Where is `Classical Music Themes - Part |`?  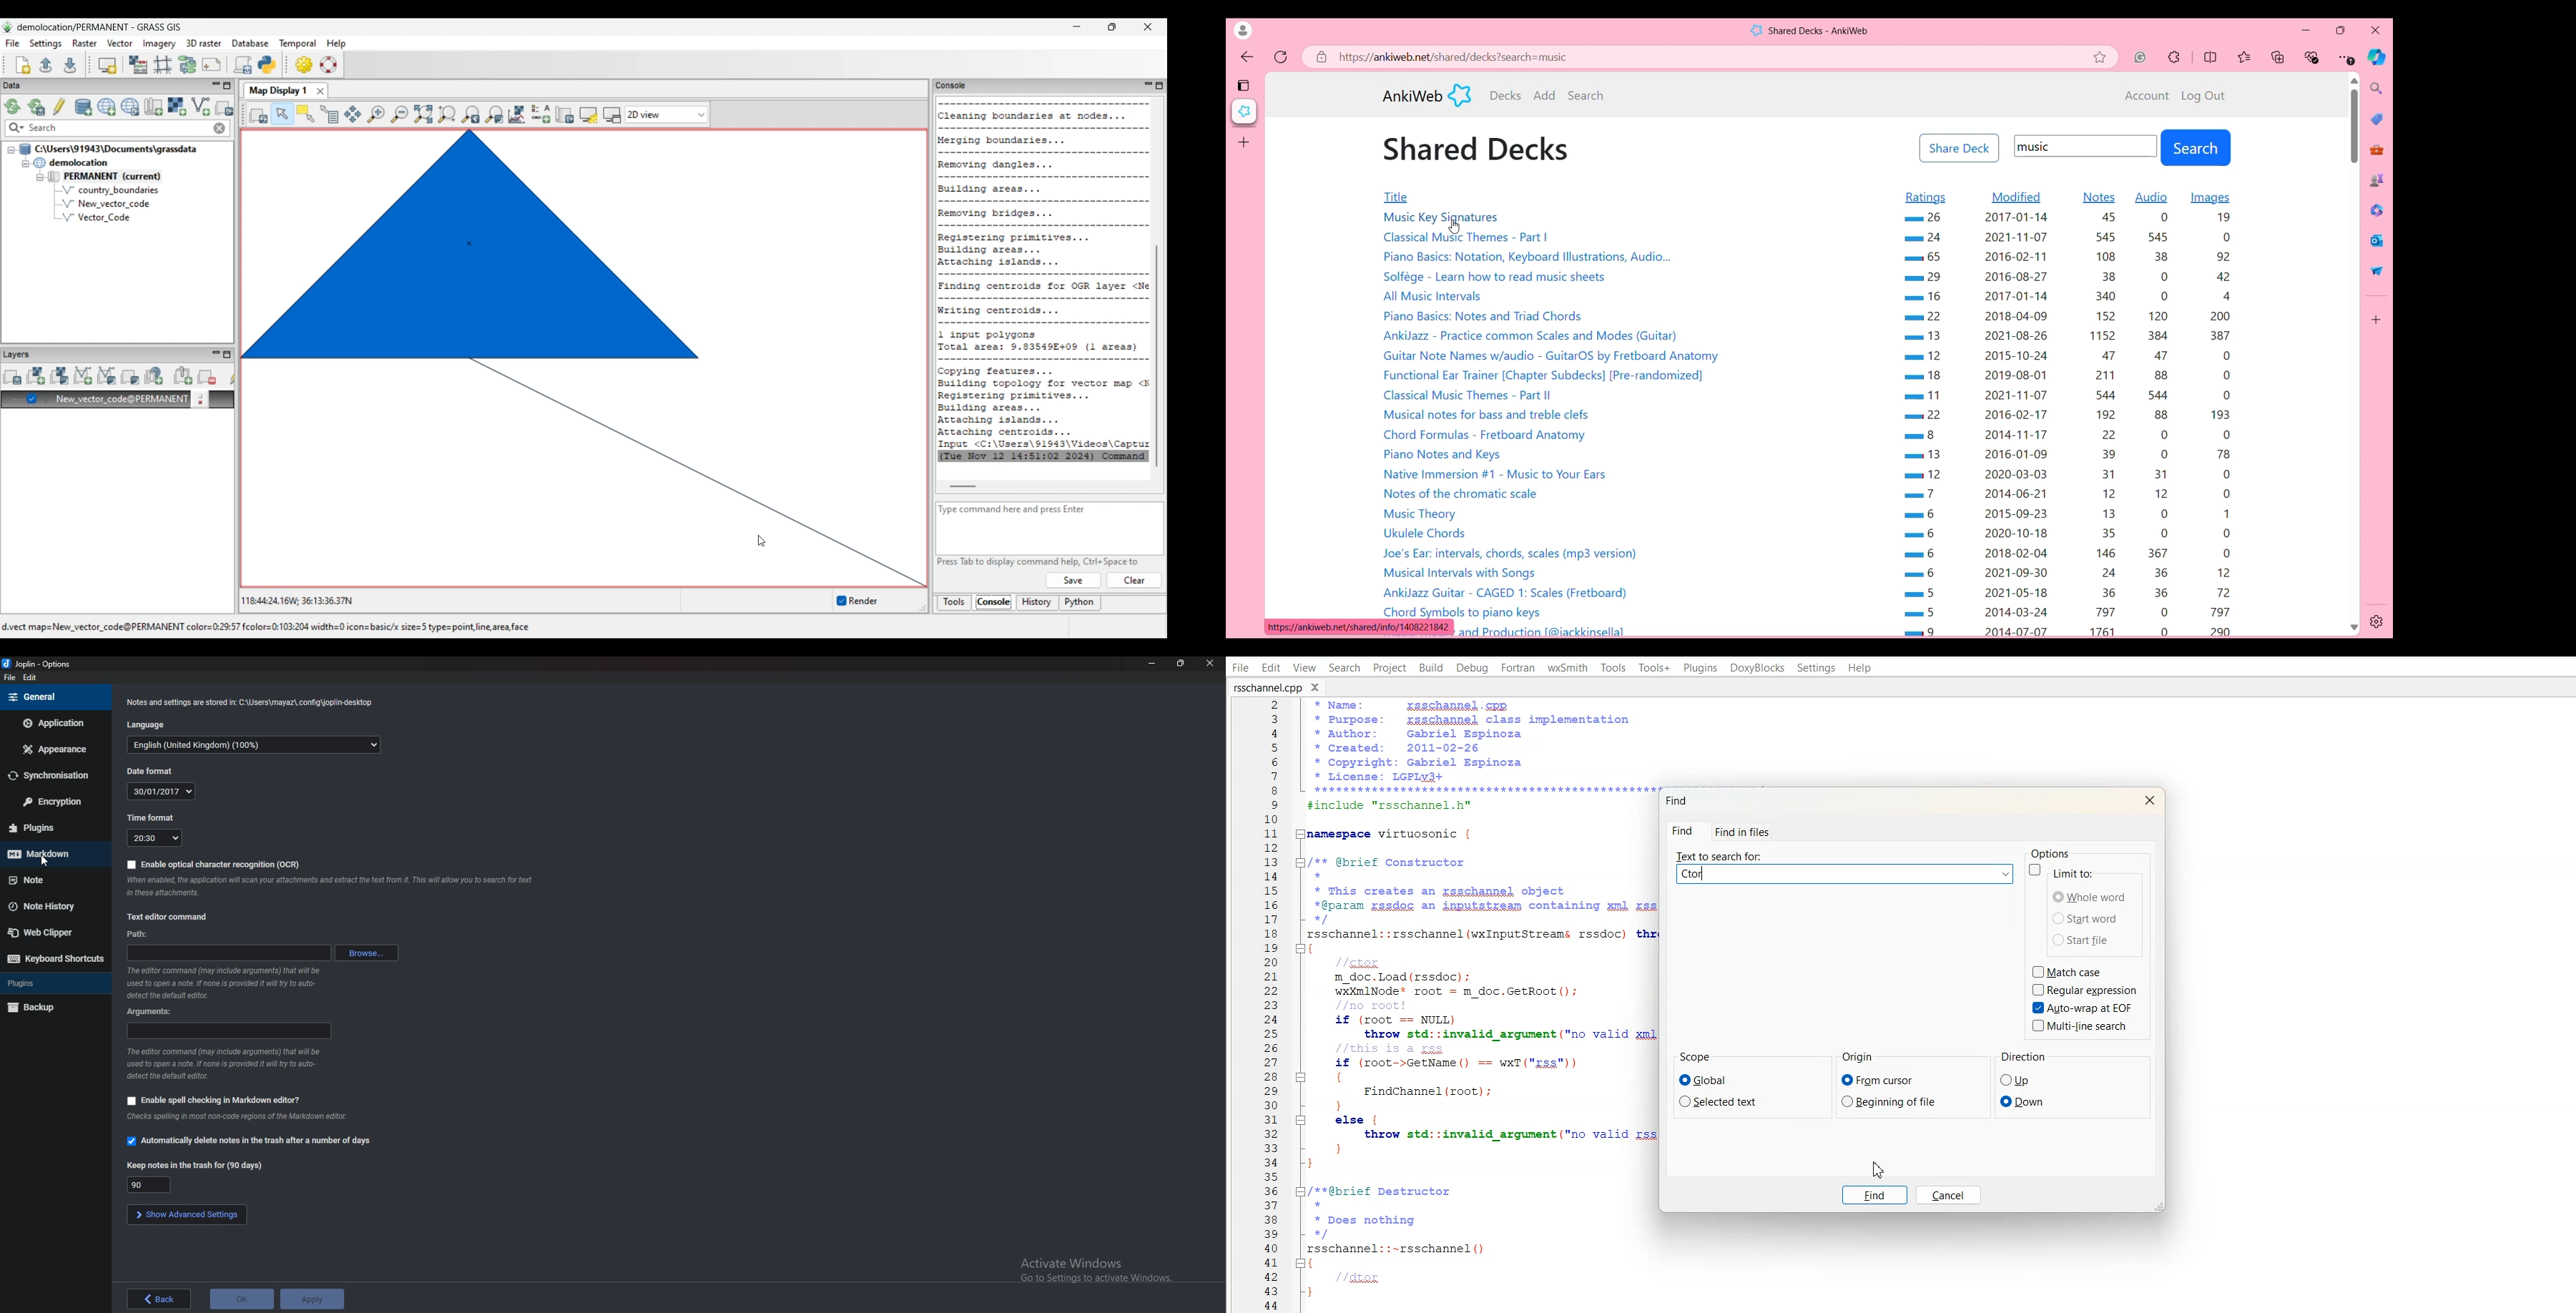
Classical Music Themes - Part | is located at coordinates (1468, 239).